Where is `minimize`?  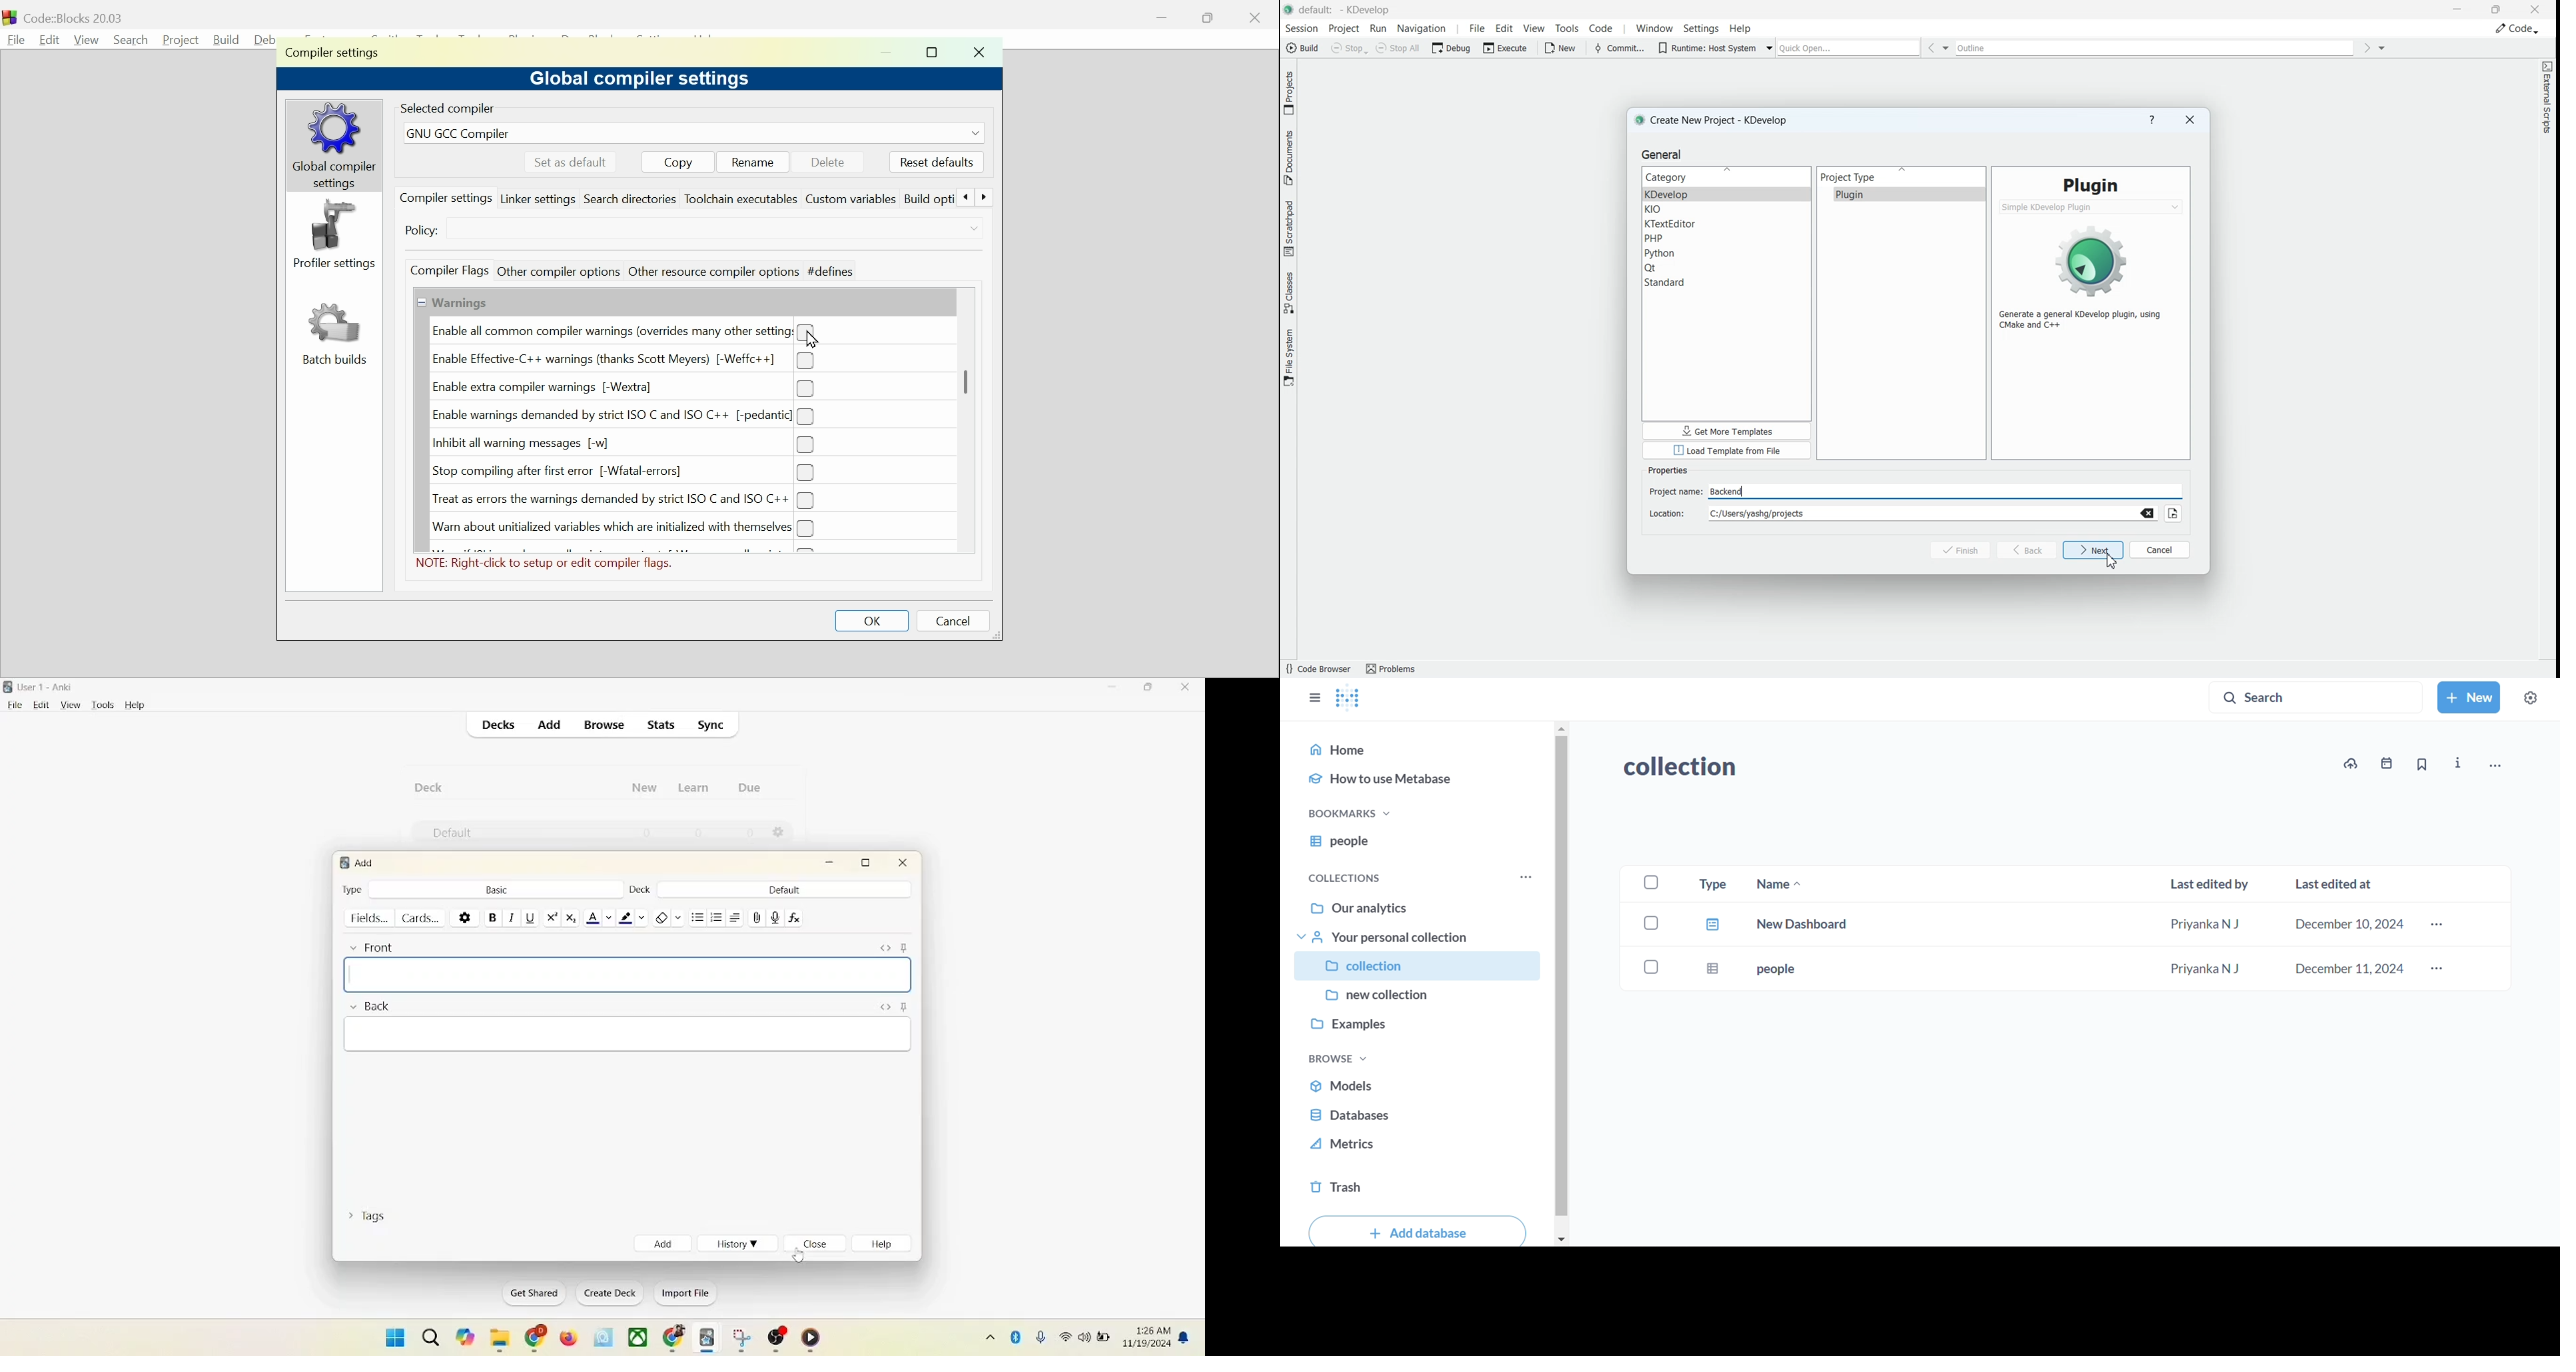
minimize is located at coordinates (1114, 688).